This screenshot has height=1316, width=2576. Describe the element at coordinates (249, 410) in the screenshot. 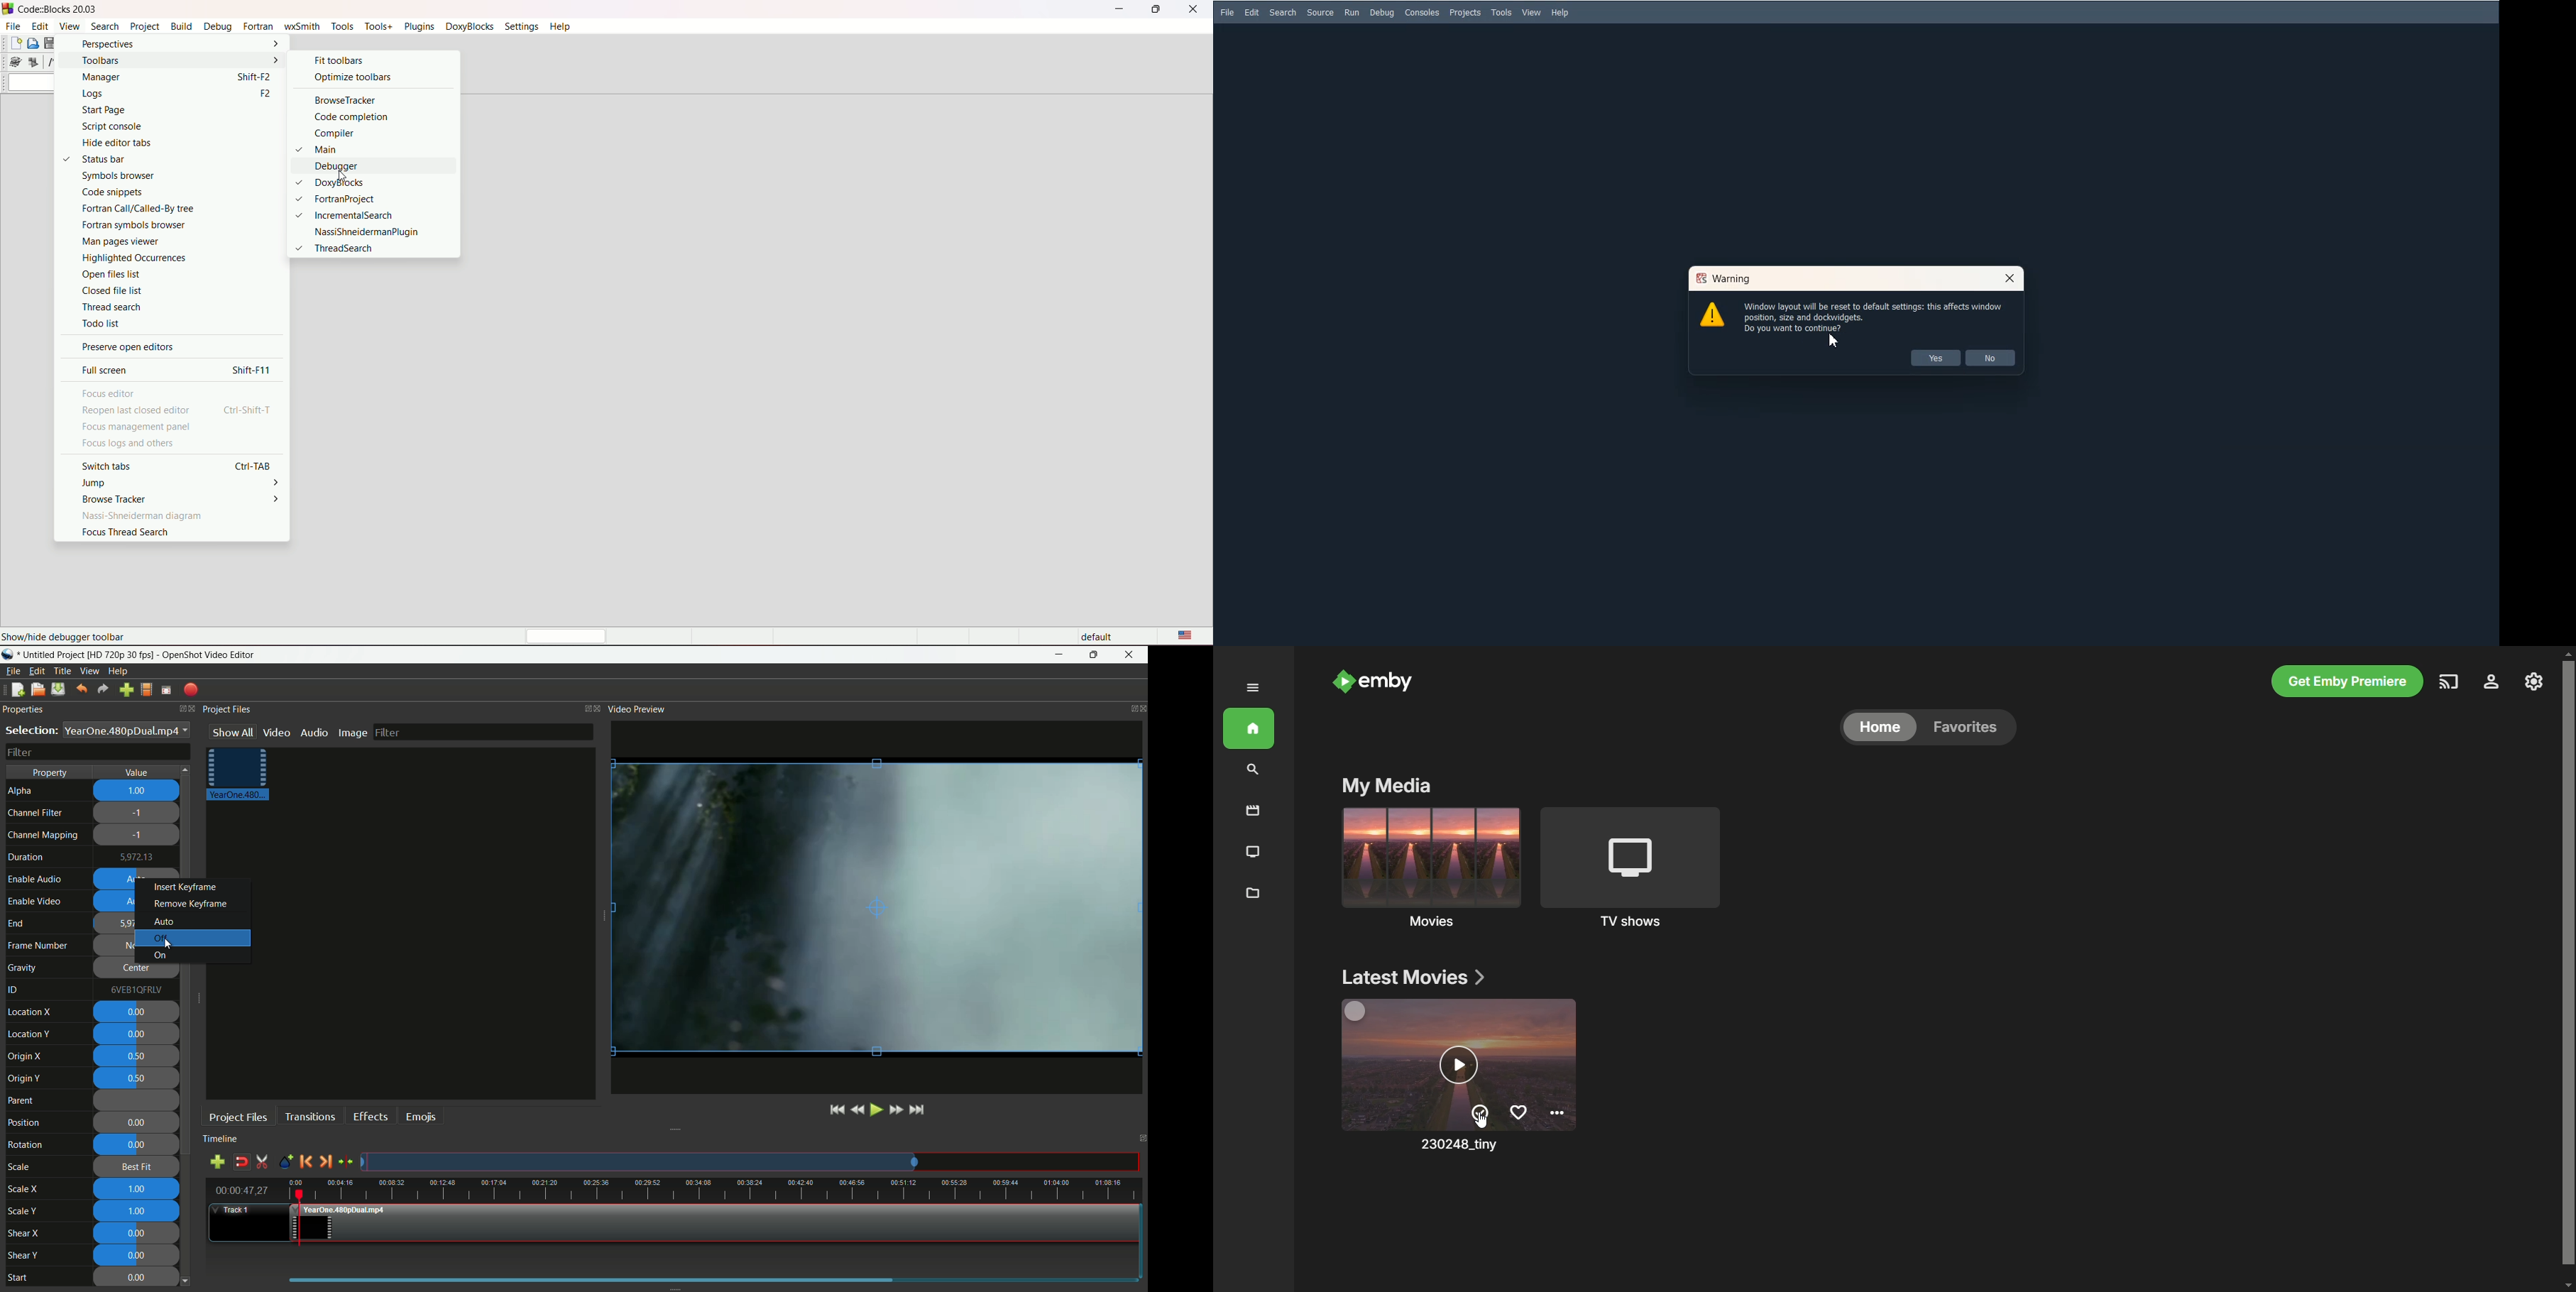

I see `ctrl+shift+T` at that location.